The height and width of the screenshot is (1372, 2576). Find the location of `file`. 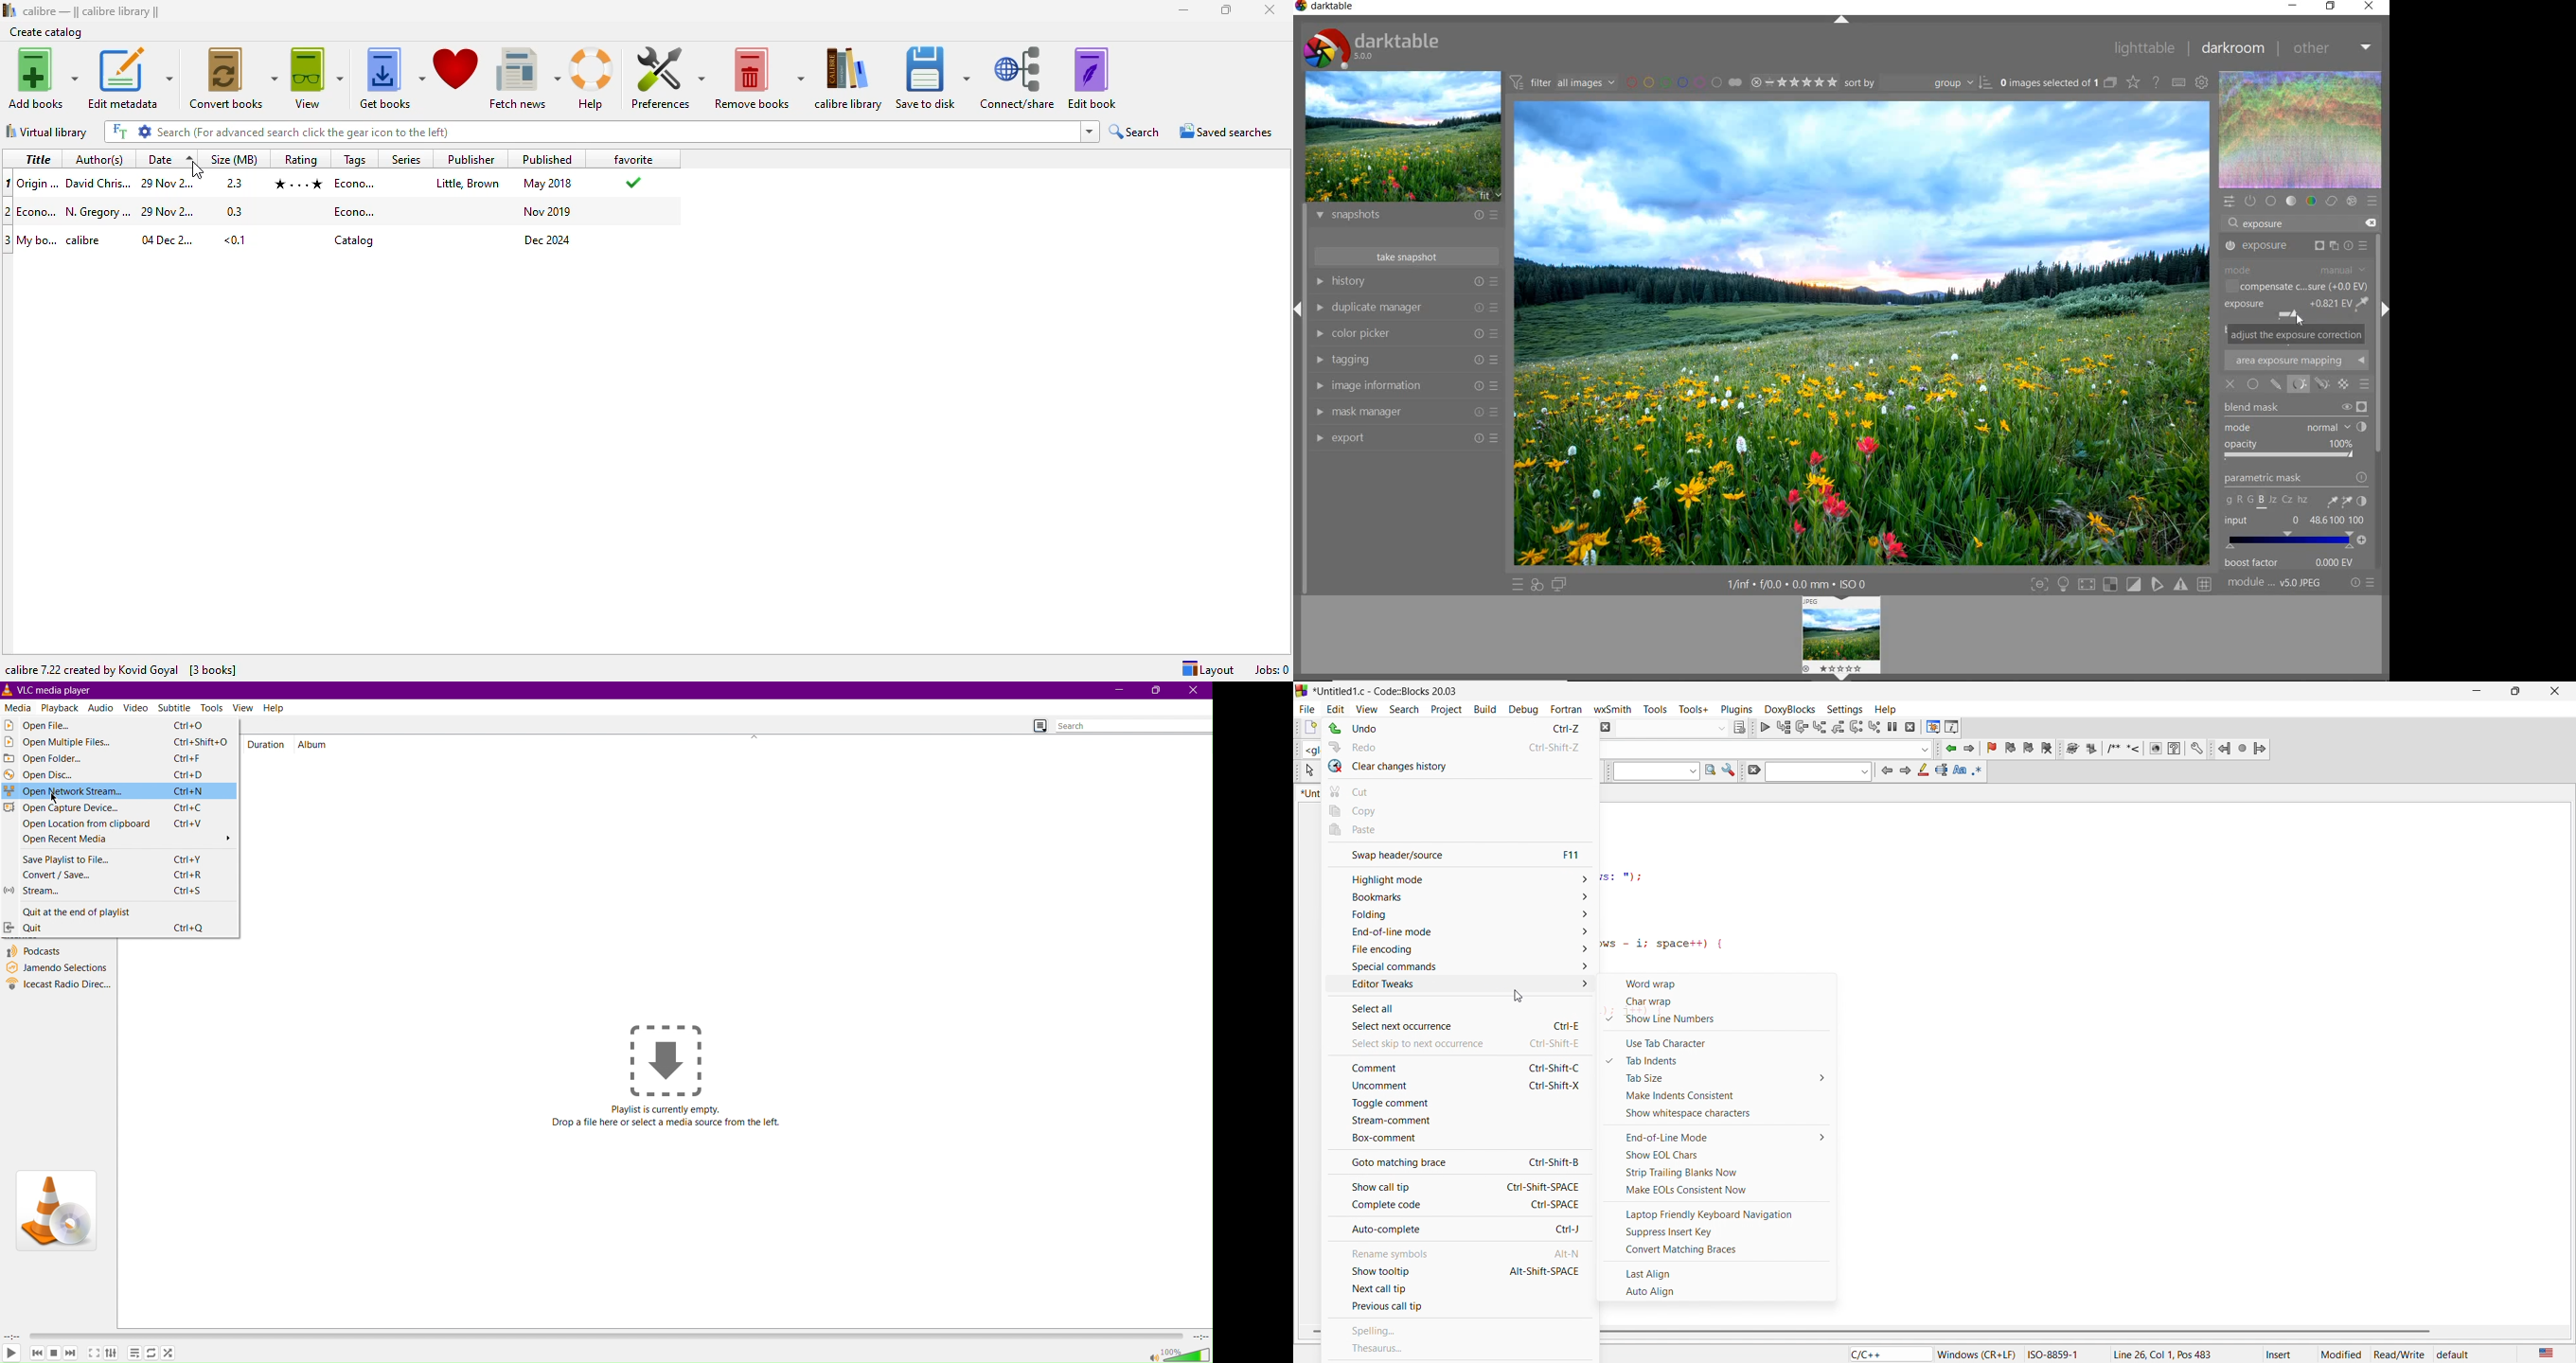

file is located at coordinates (1308, 707).